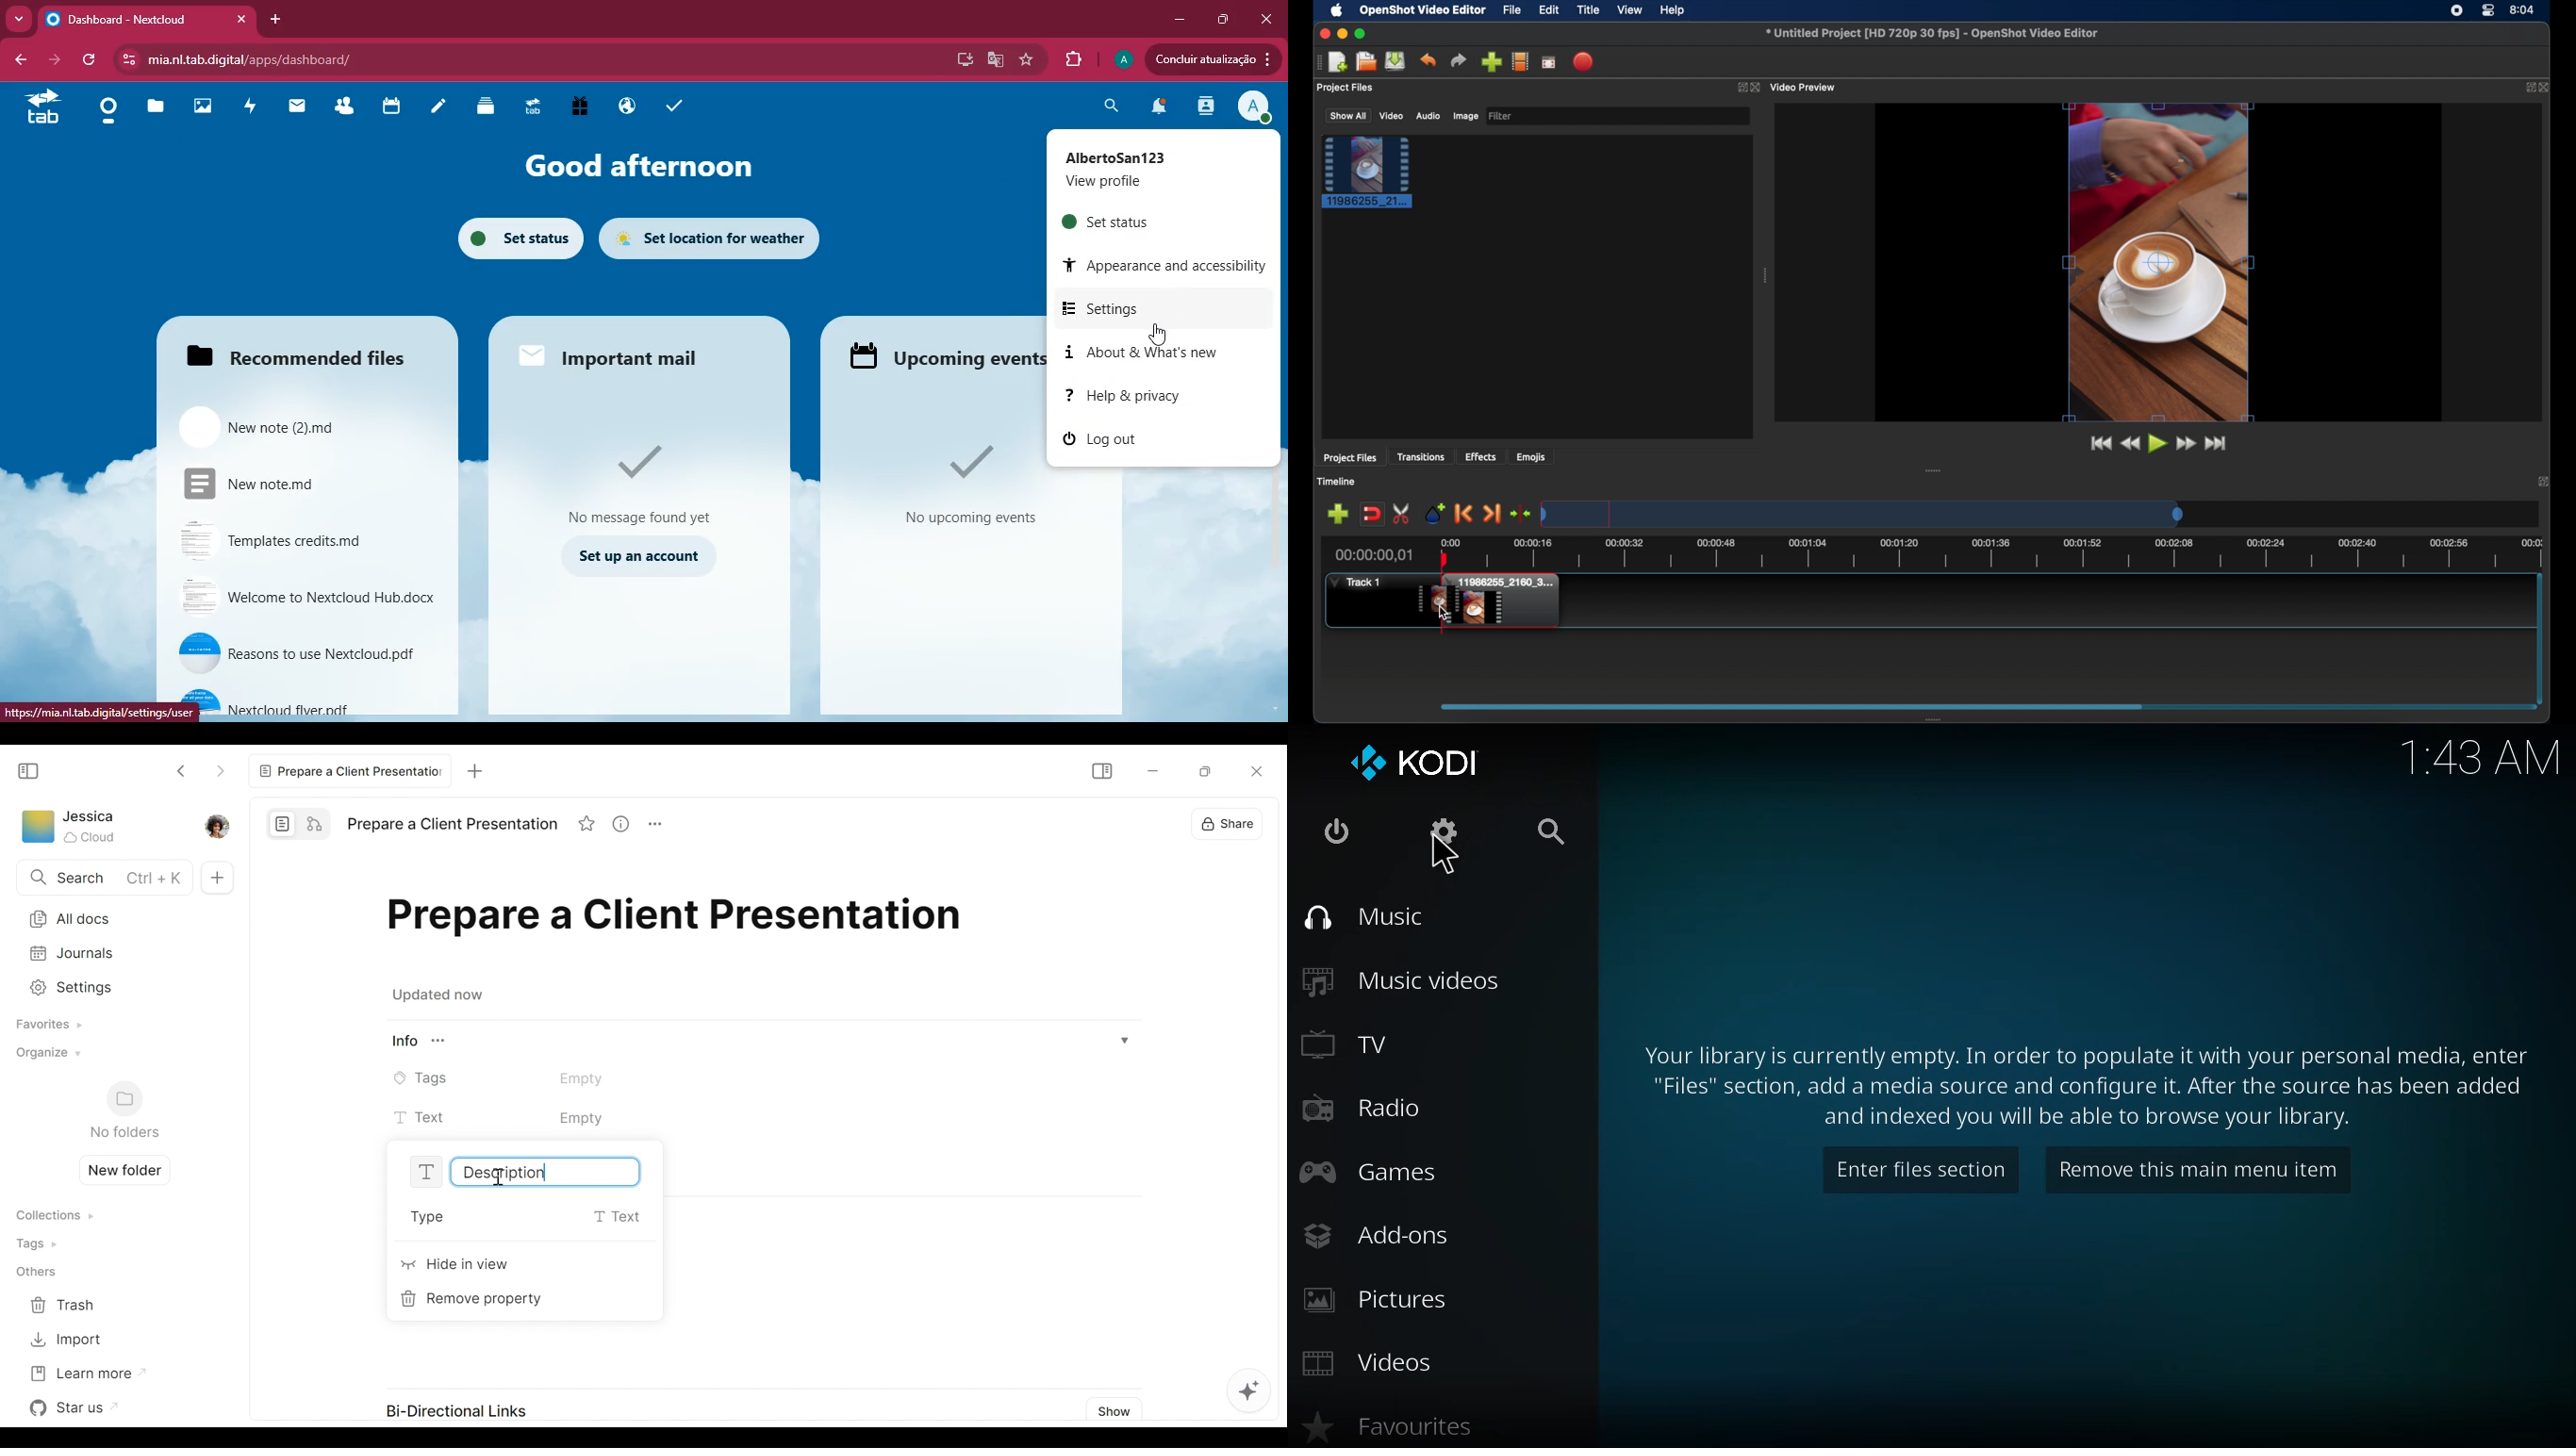 The image size is (2576, 1456). What do you see at coordinates (1413, 762) in the screenshot?
I see `kodi` at bounding box center [1413, 762].